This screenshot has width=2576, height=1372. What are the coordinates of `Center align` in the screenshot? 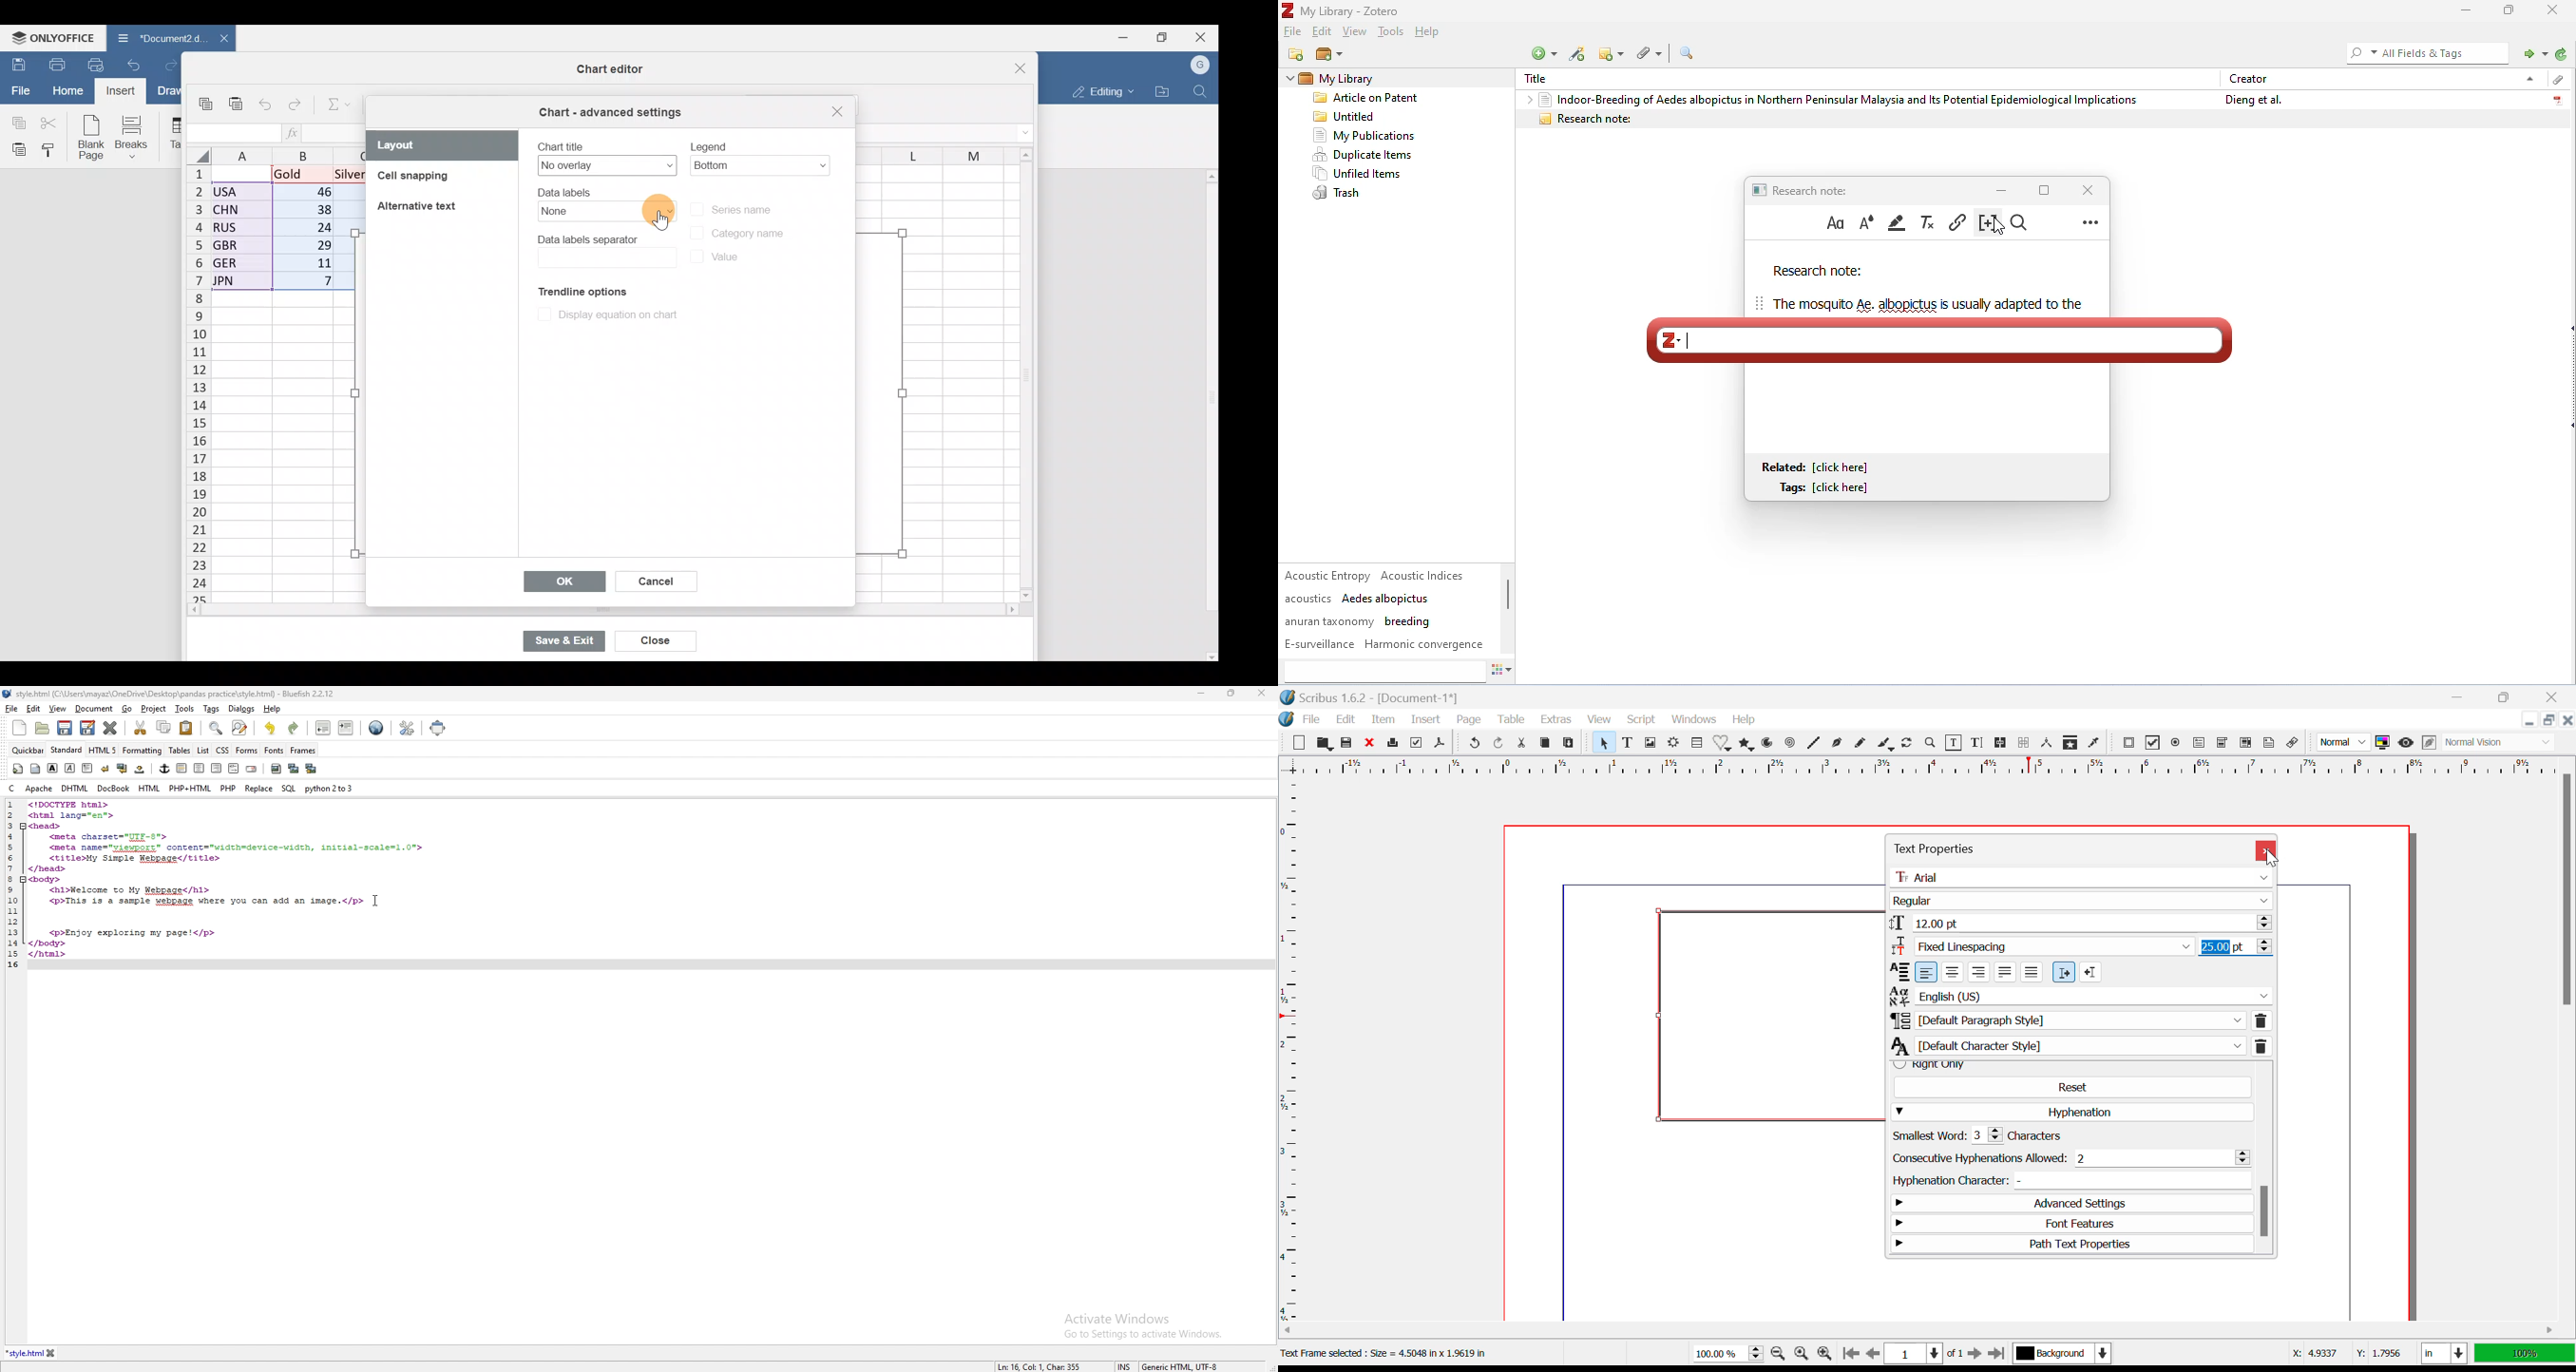 It's located at (1953, 972).